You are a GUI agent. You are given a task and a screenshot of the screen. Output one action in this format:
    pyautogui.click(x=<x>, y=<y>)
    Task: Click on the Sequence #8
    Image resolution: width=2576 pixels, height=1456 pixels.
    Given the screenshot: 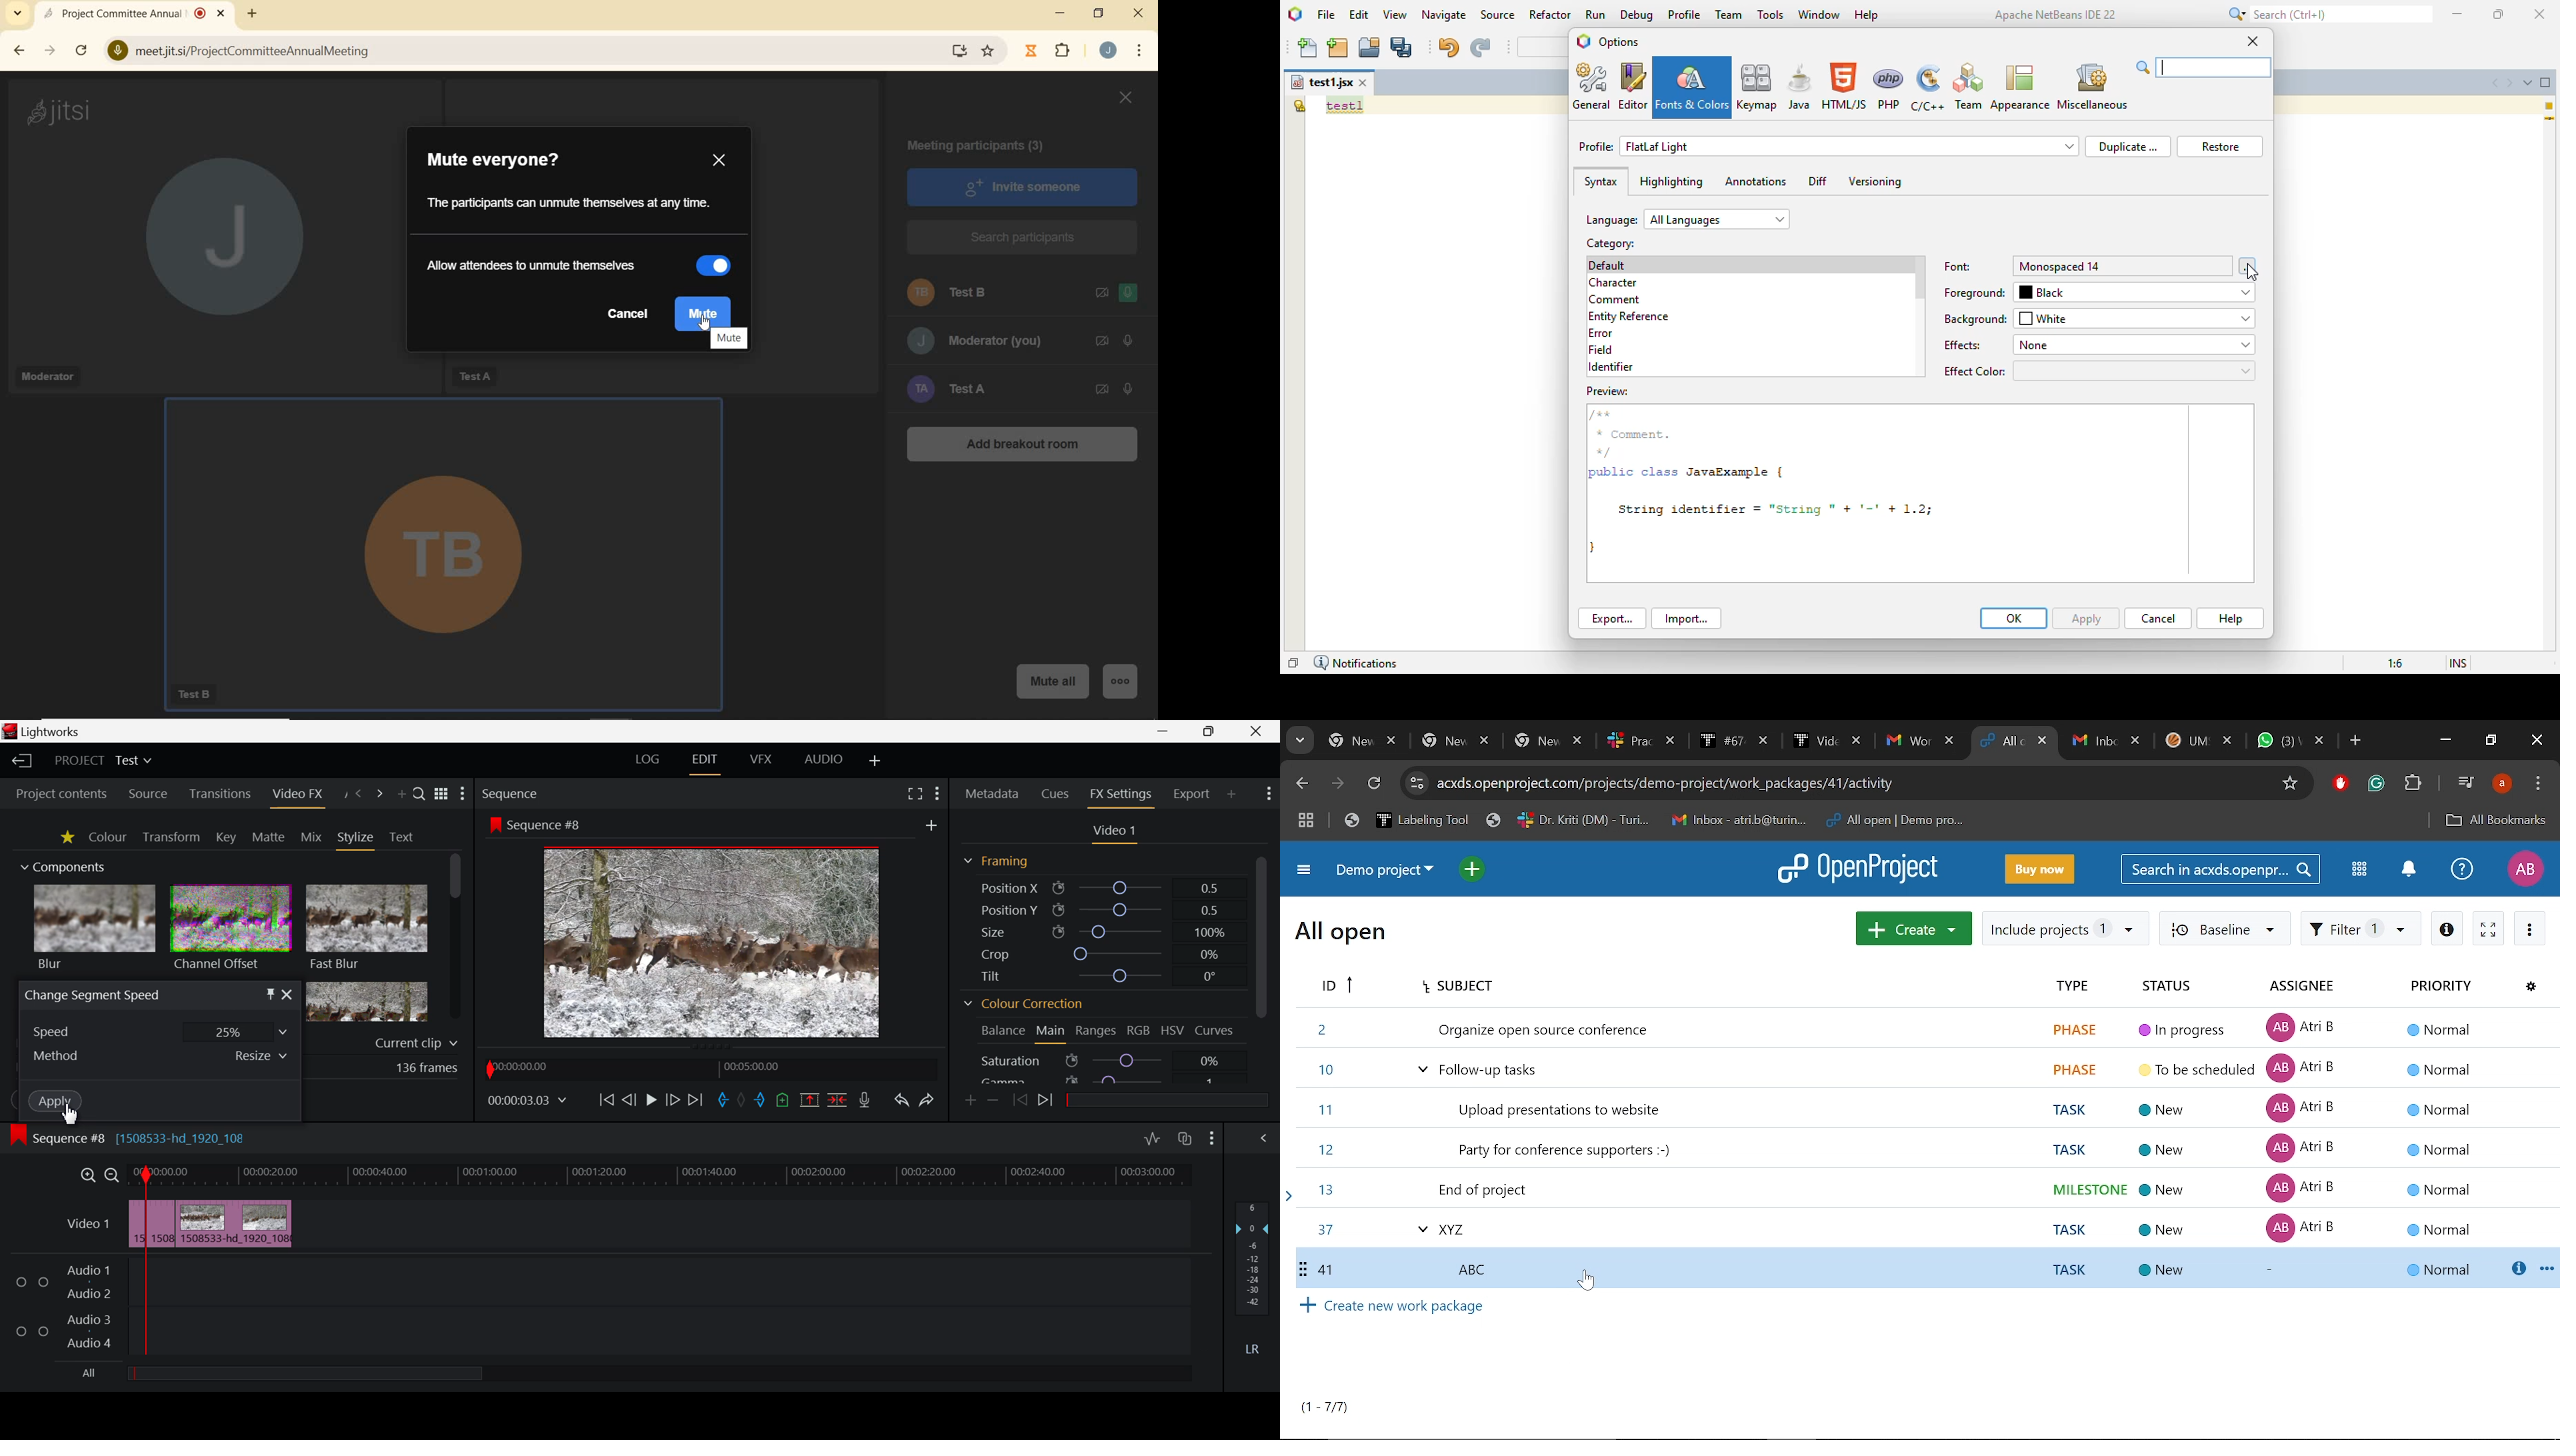 What is the action you would take?
    pyautogui.click(x=537, y=824)
    